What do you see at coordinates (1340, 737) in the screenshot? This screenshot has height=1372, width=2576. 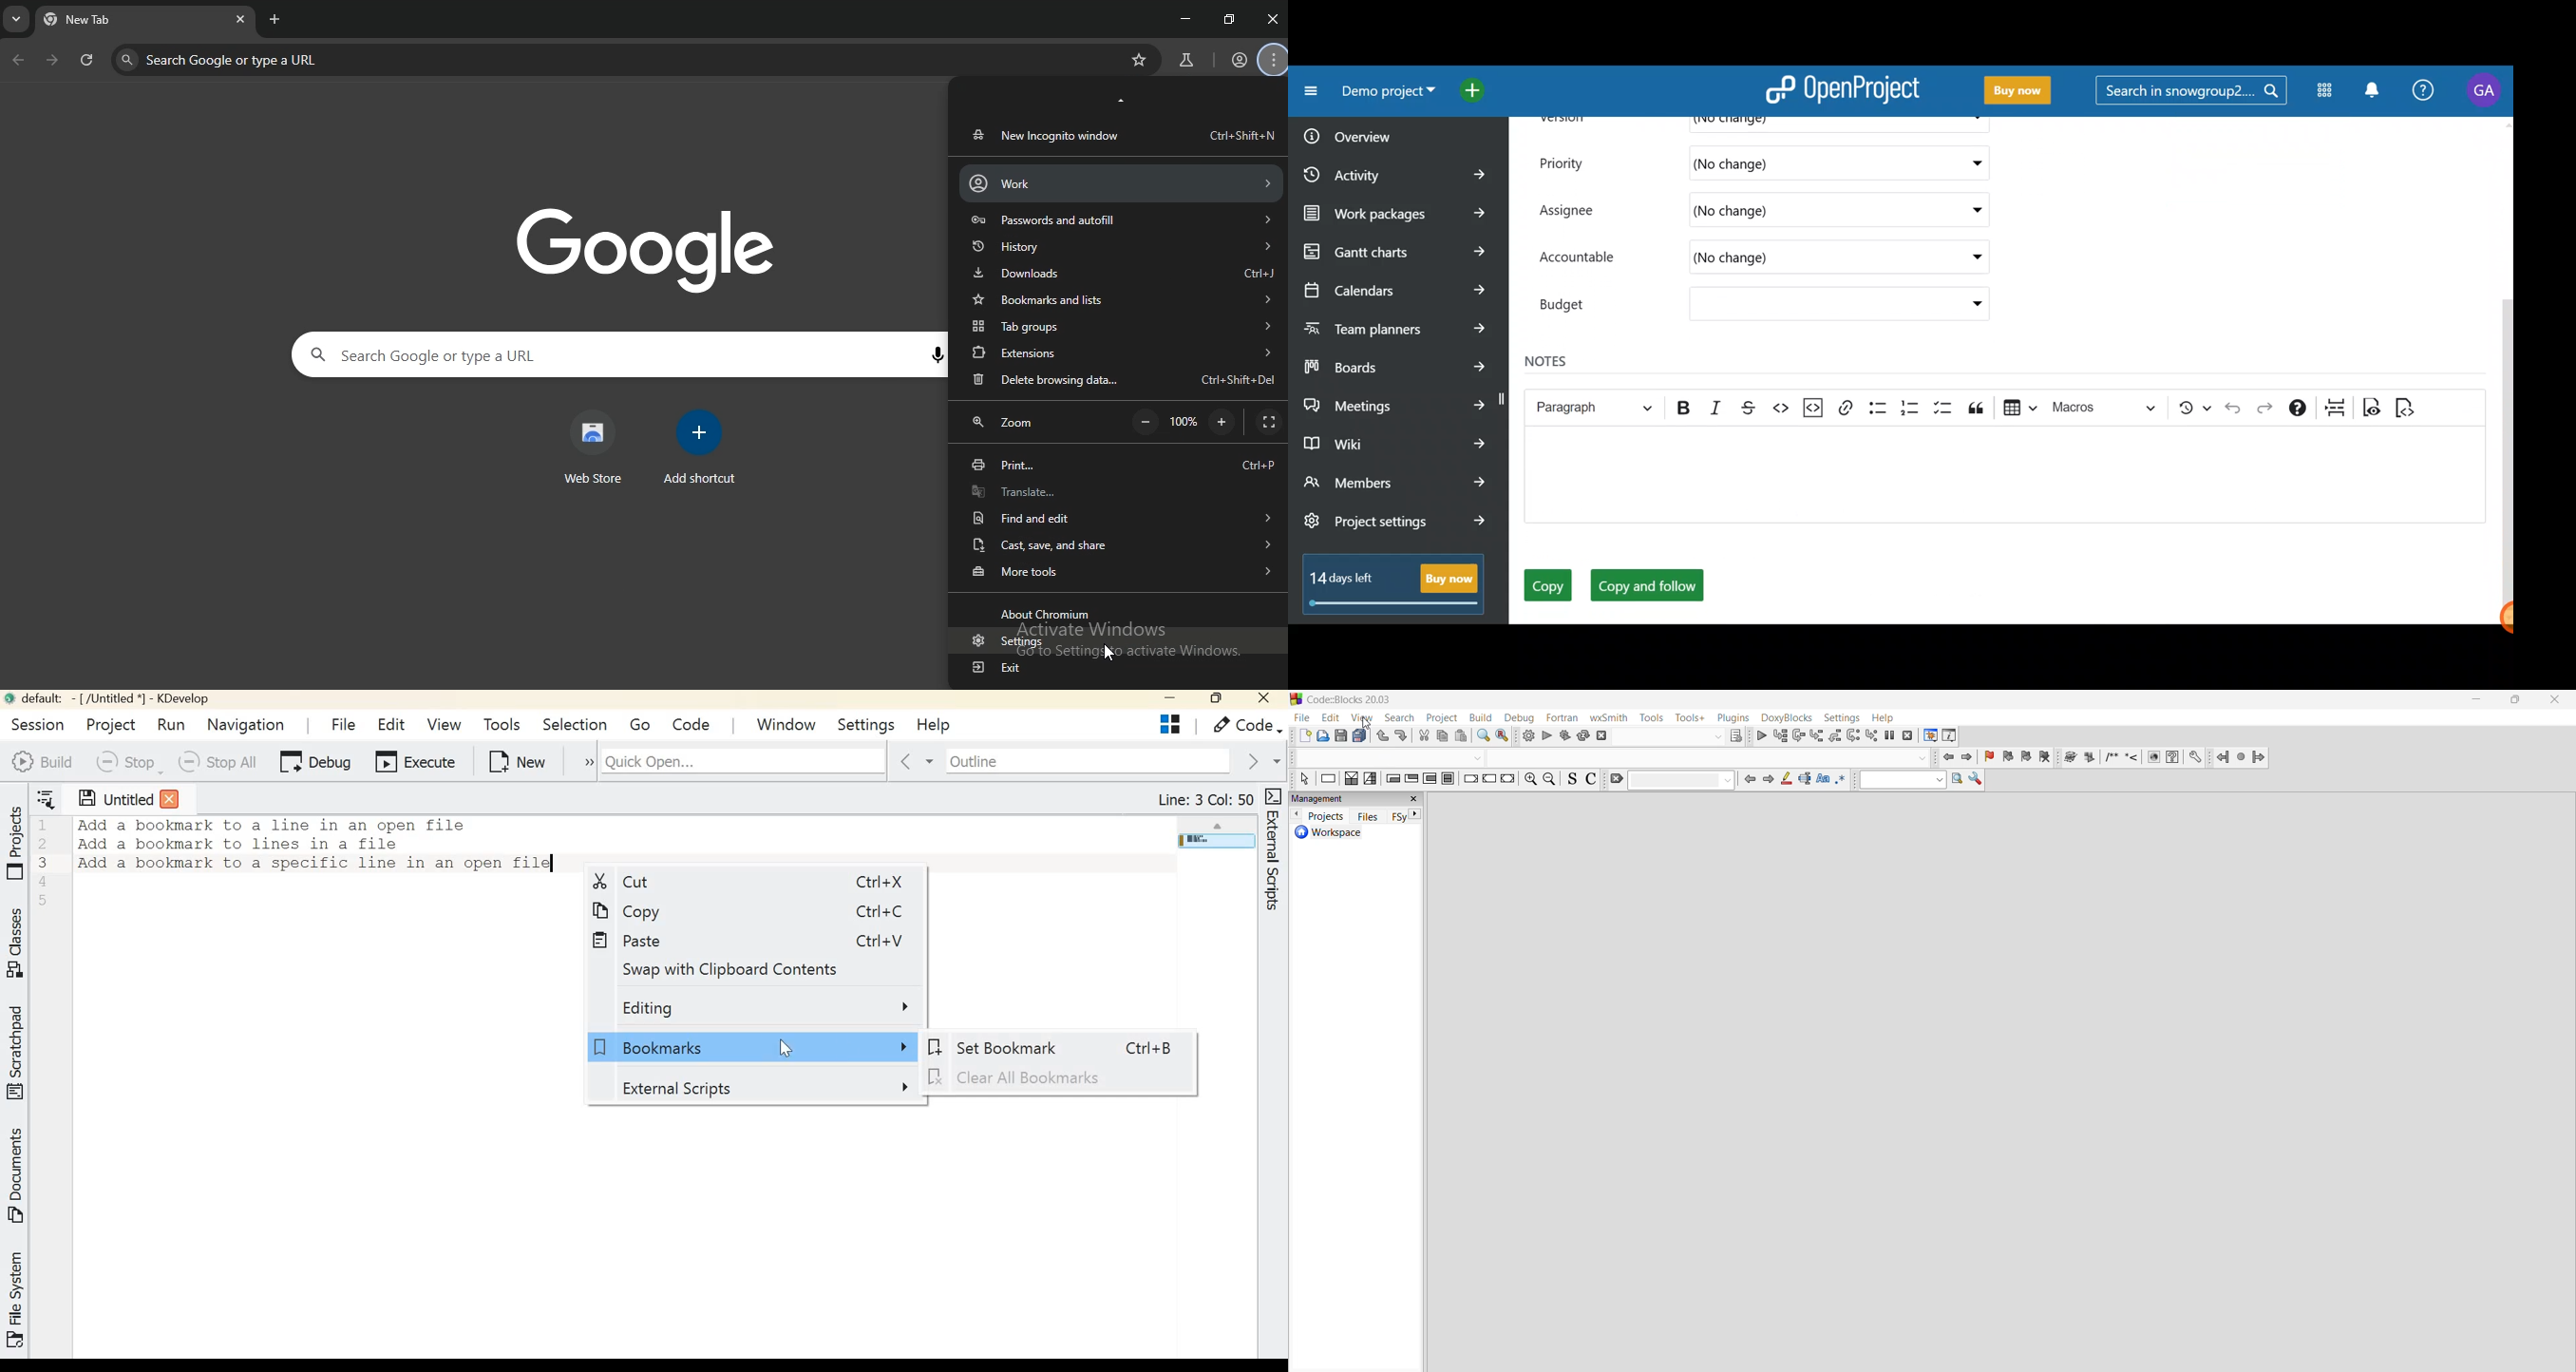 I see `save` at bounding box center [1340, 737].